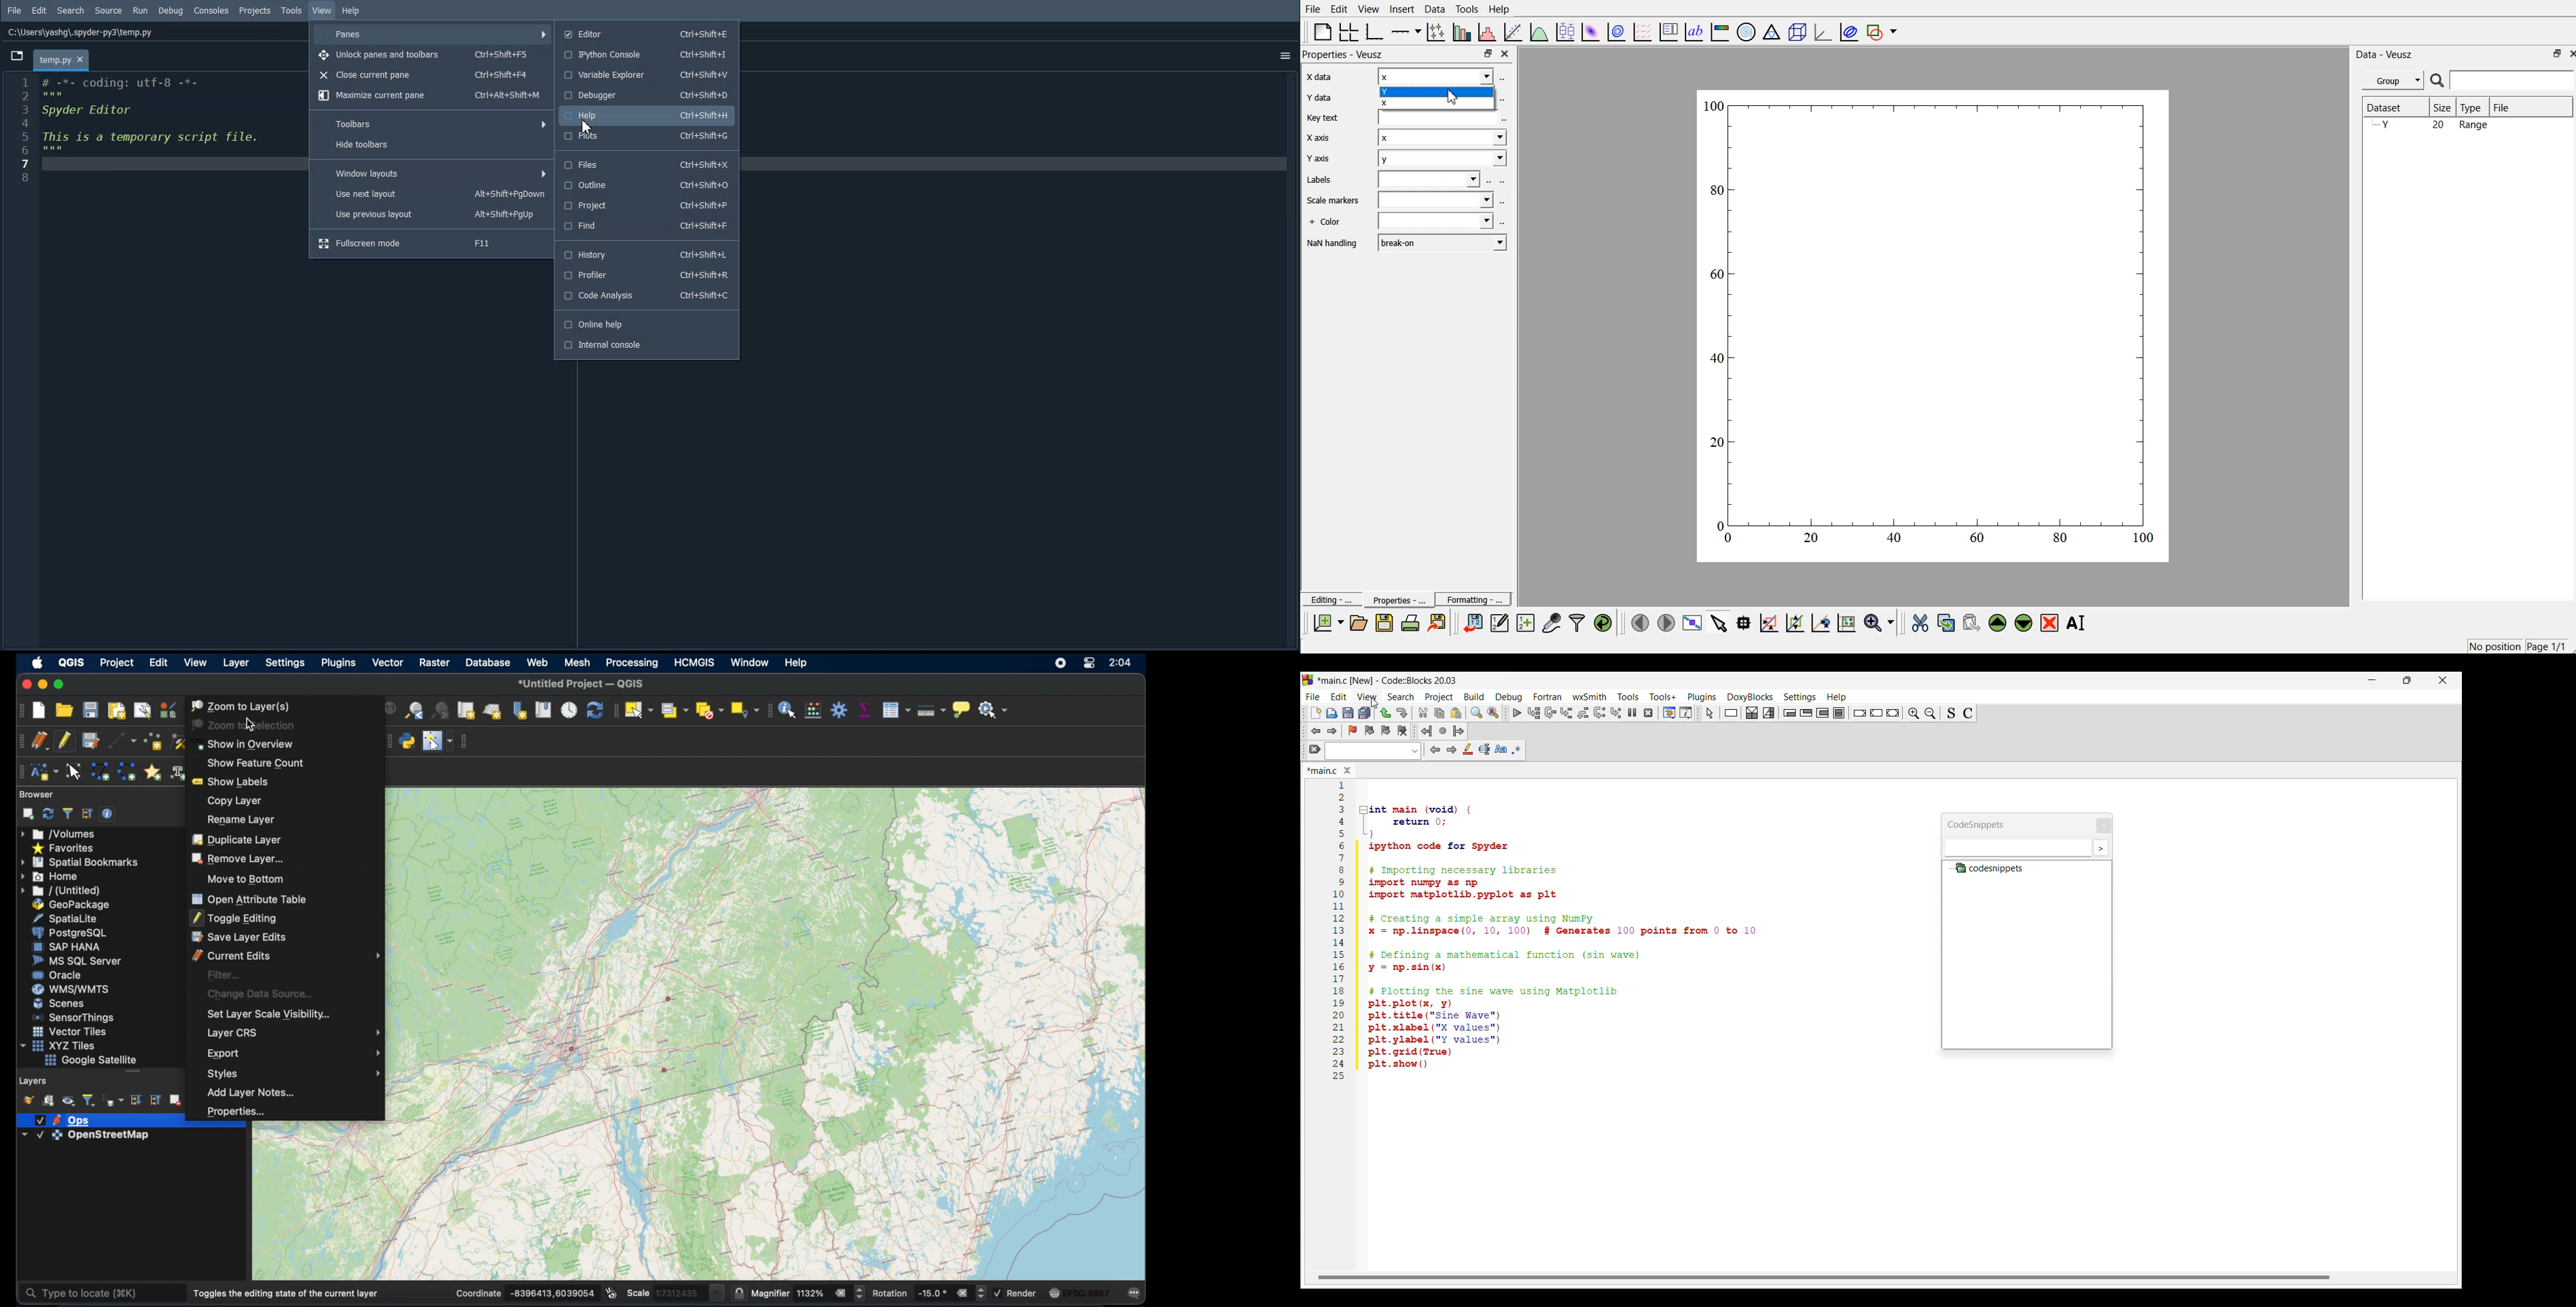 Image resolution: width=2576 pixels, height=1316 pixels. What do you see at coordinates (67, 1031) in the screenshot?
I see `vector tiles` at bounding box center [67, 1031].